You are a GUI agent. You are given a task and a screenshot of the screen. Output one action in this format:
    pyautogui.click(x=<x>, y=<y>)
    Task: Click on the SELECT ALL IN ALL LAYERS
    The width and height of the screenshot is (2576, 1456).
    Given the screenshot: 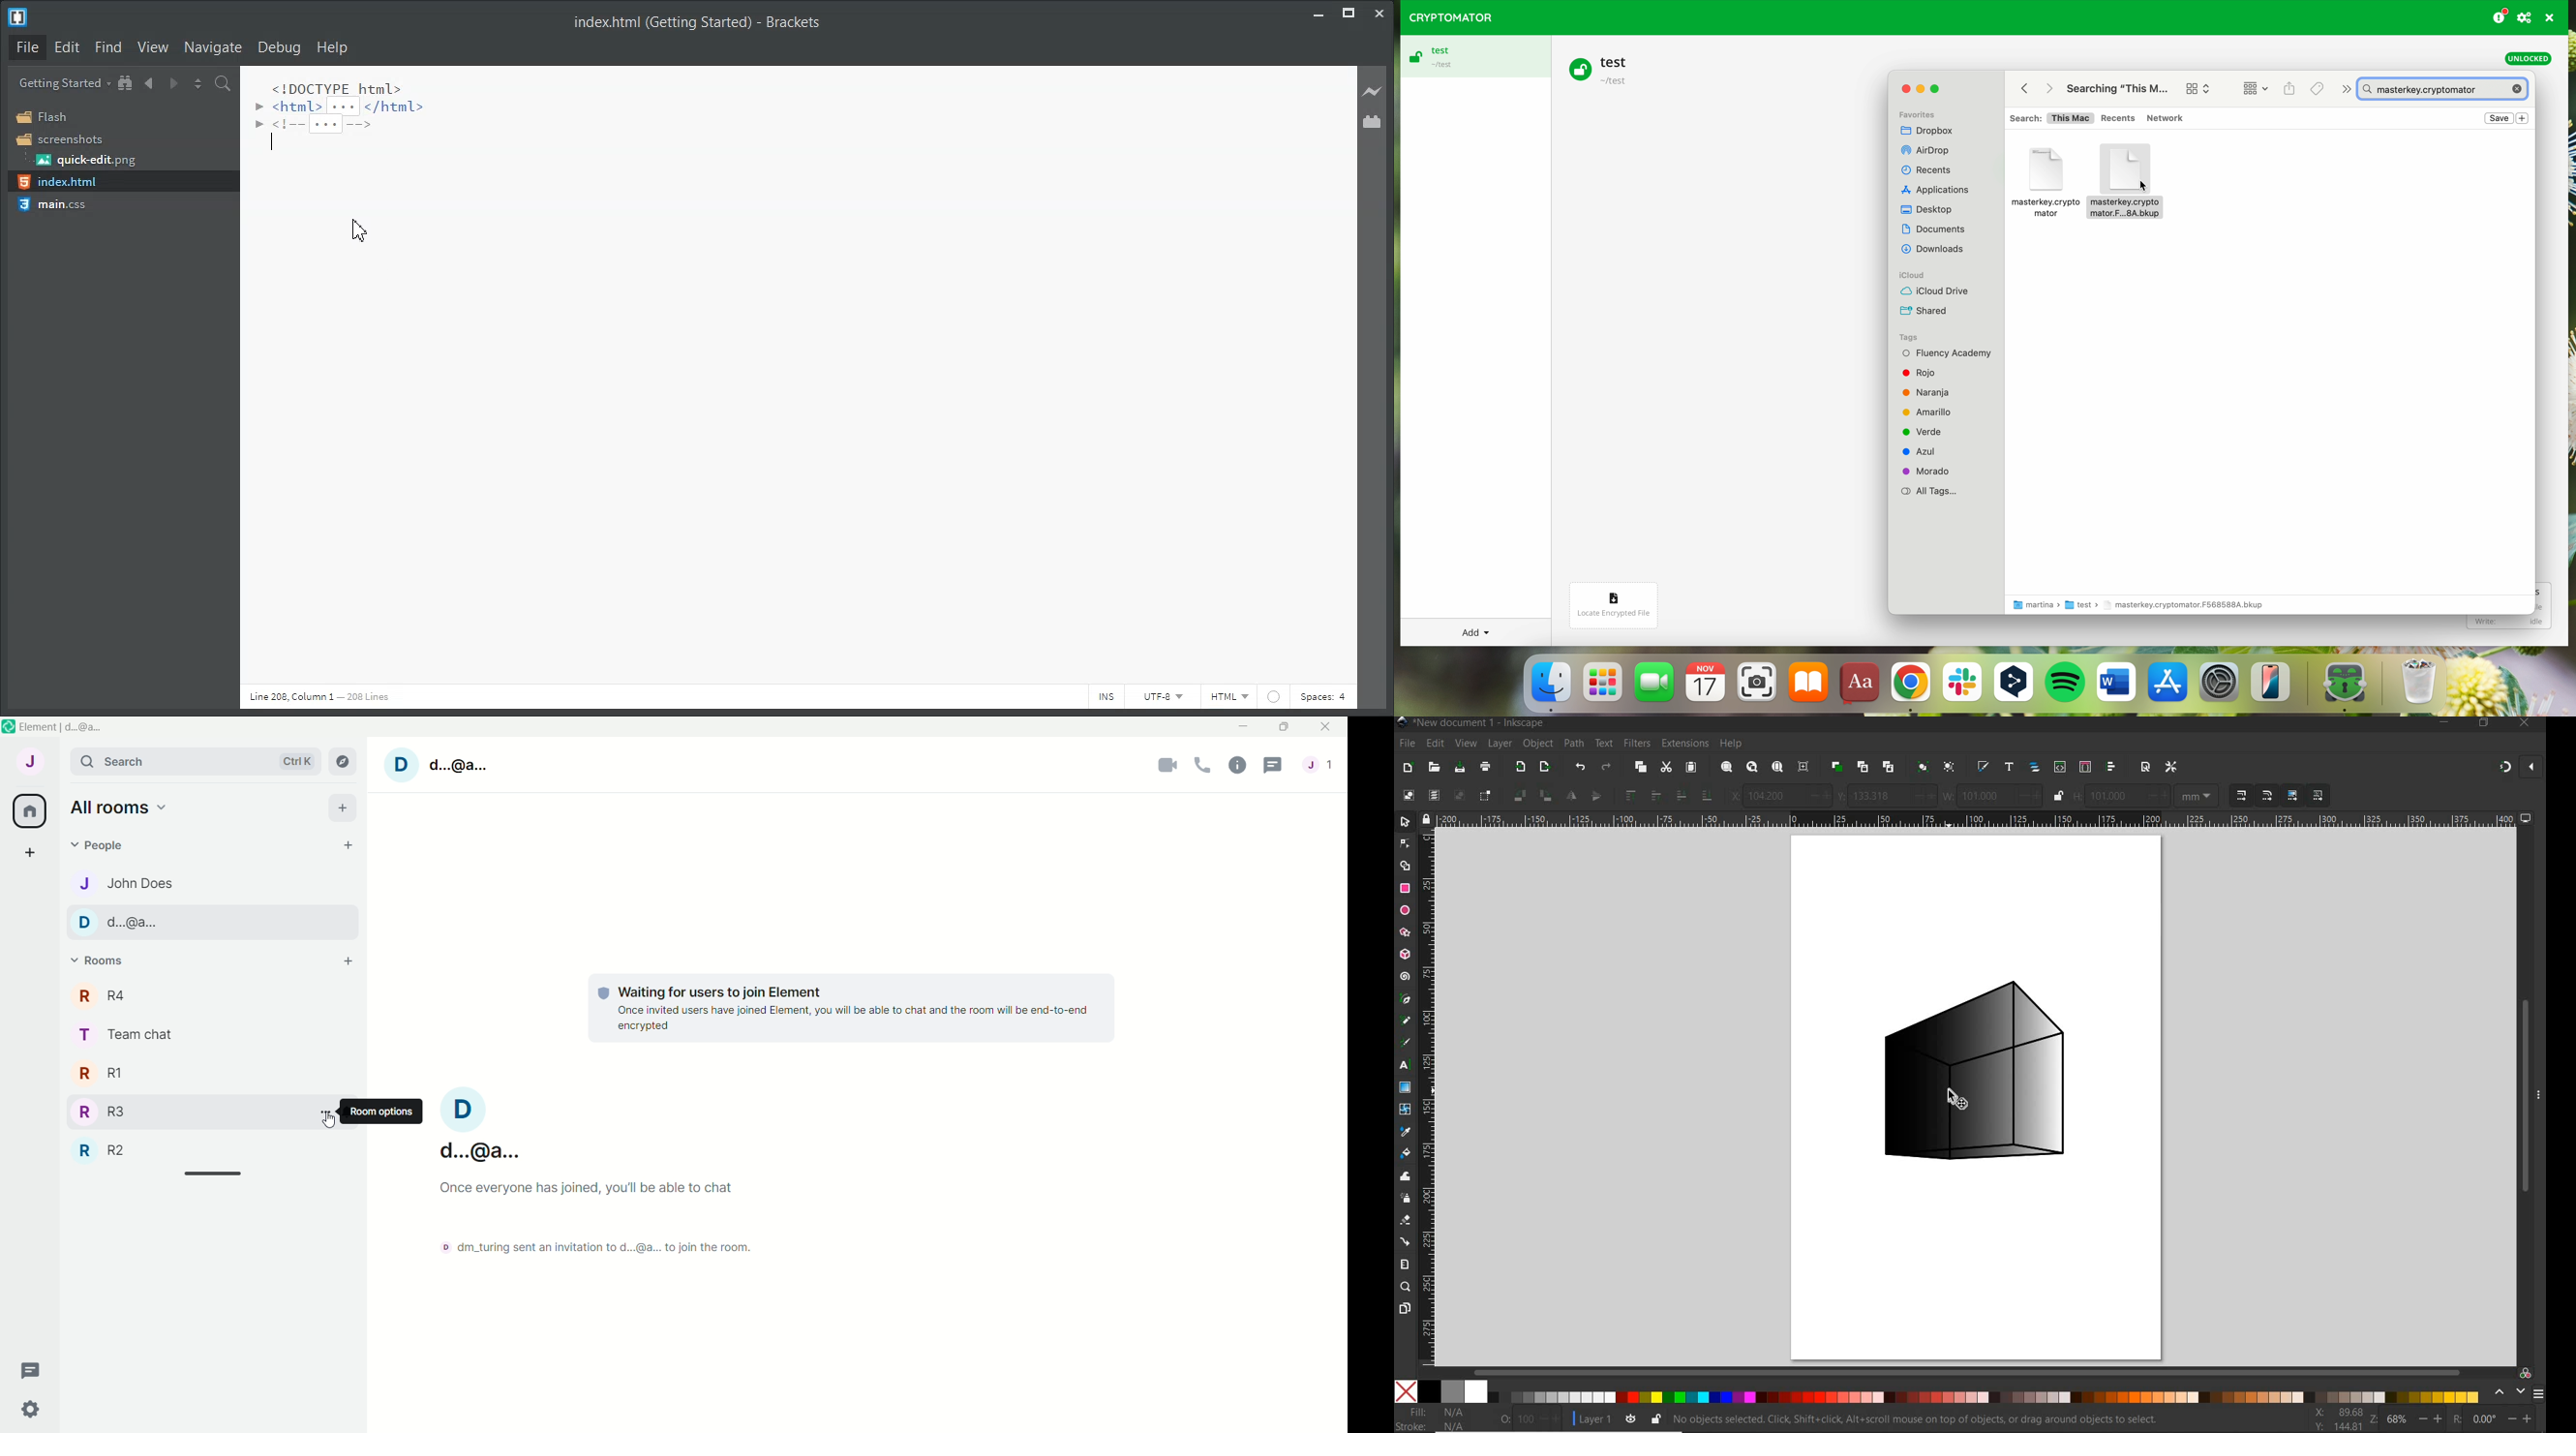 What is the action you would take?
    pyautogui.click(x=1433, y=795)
    